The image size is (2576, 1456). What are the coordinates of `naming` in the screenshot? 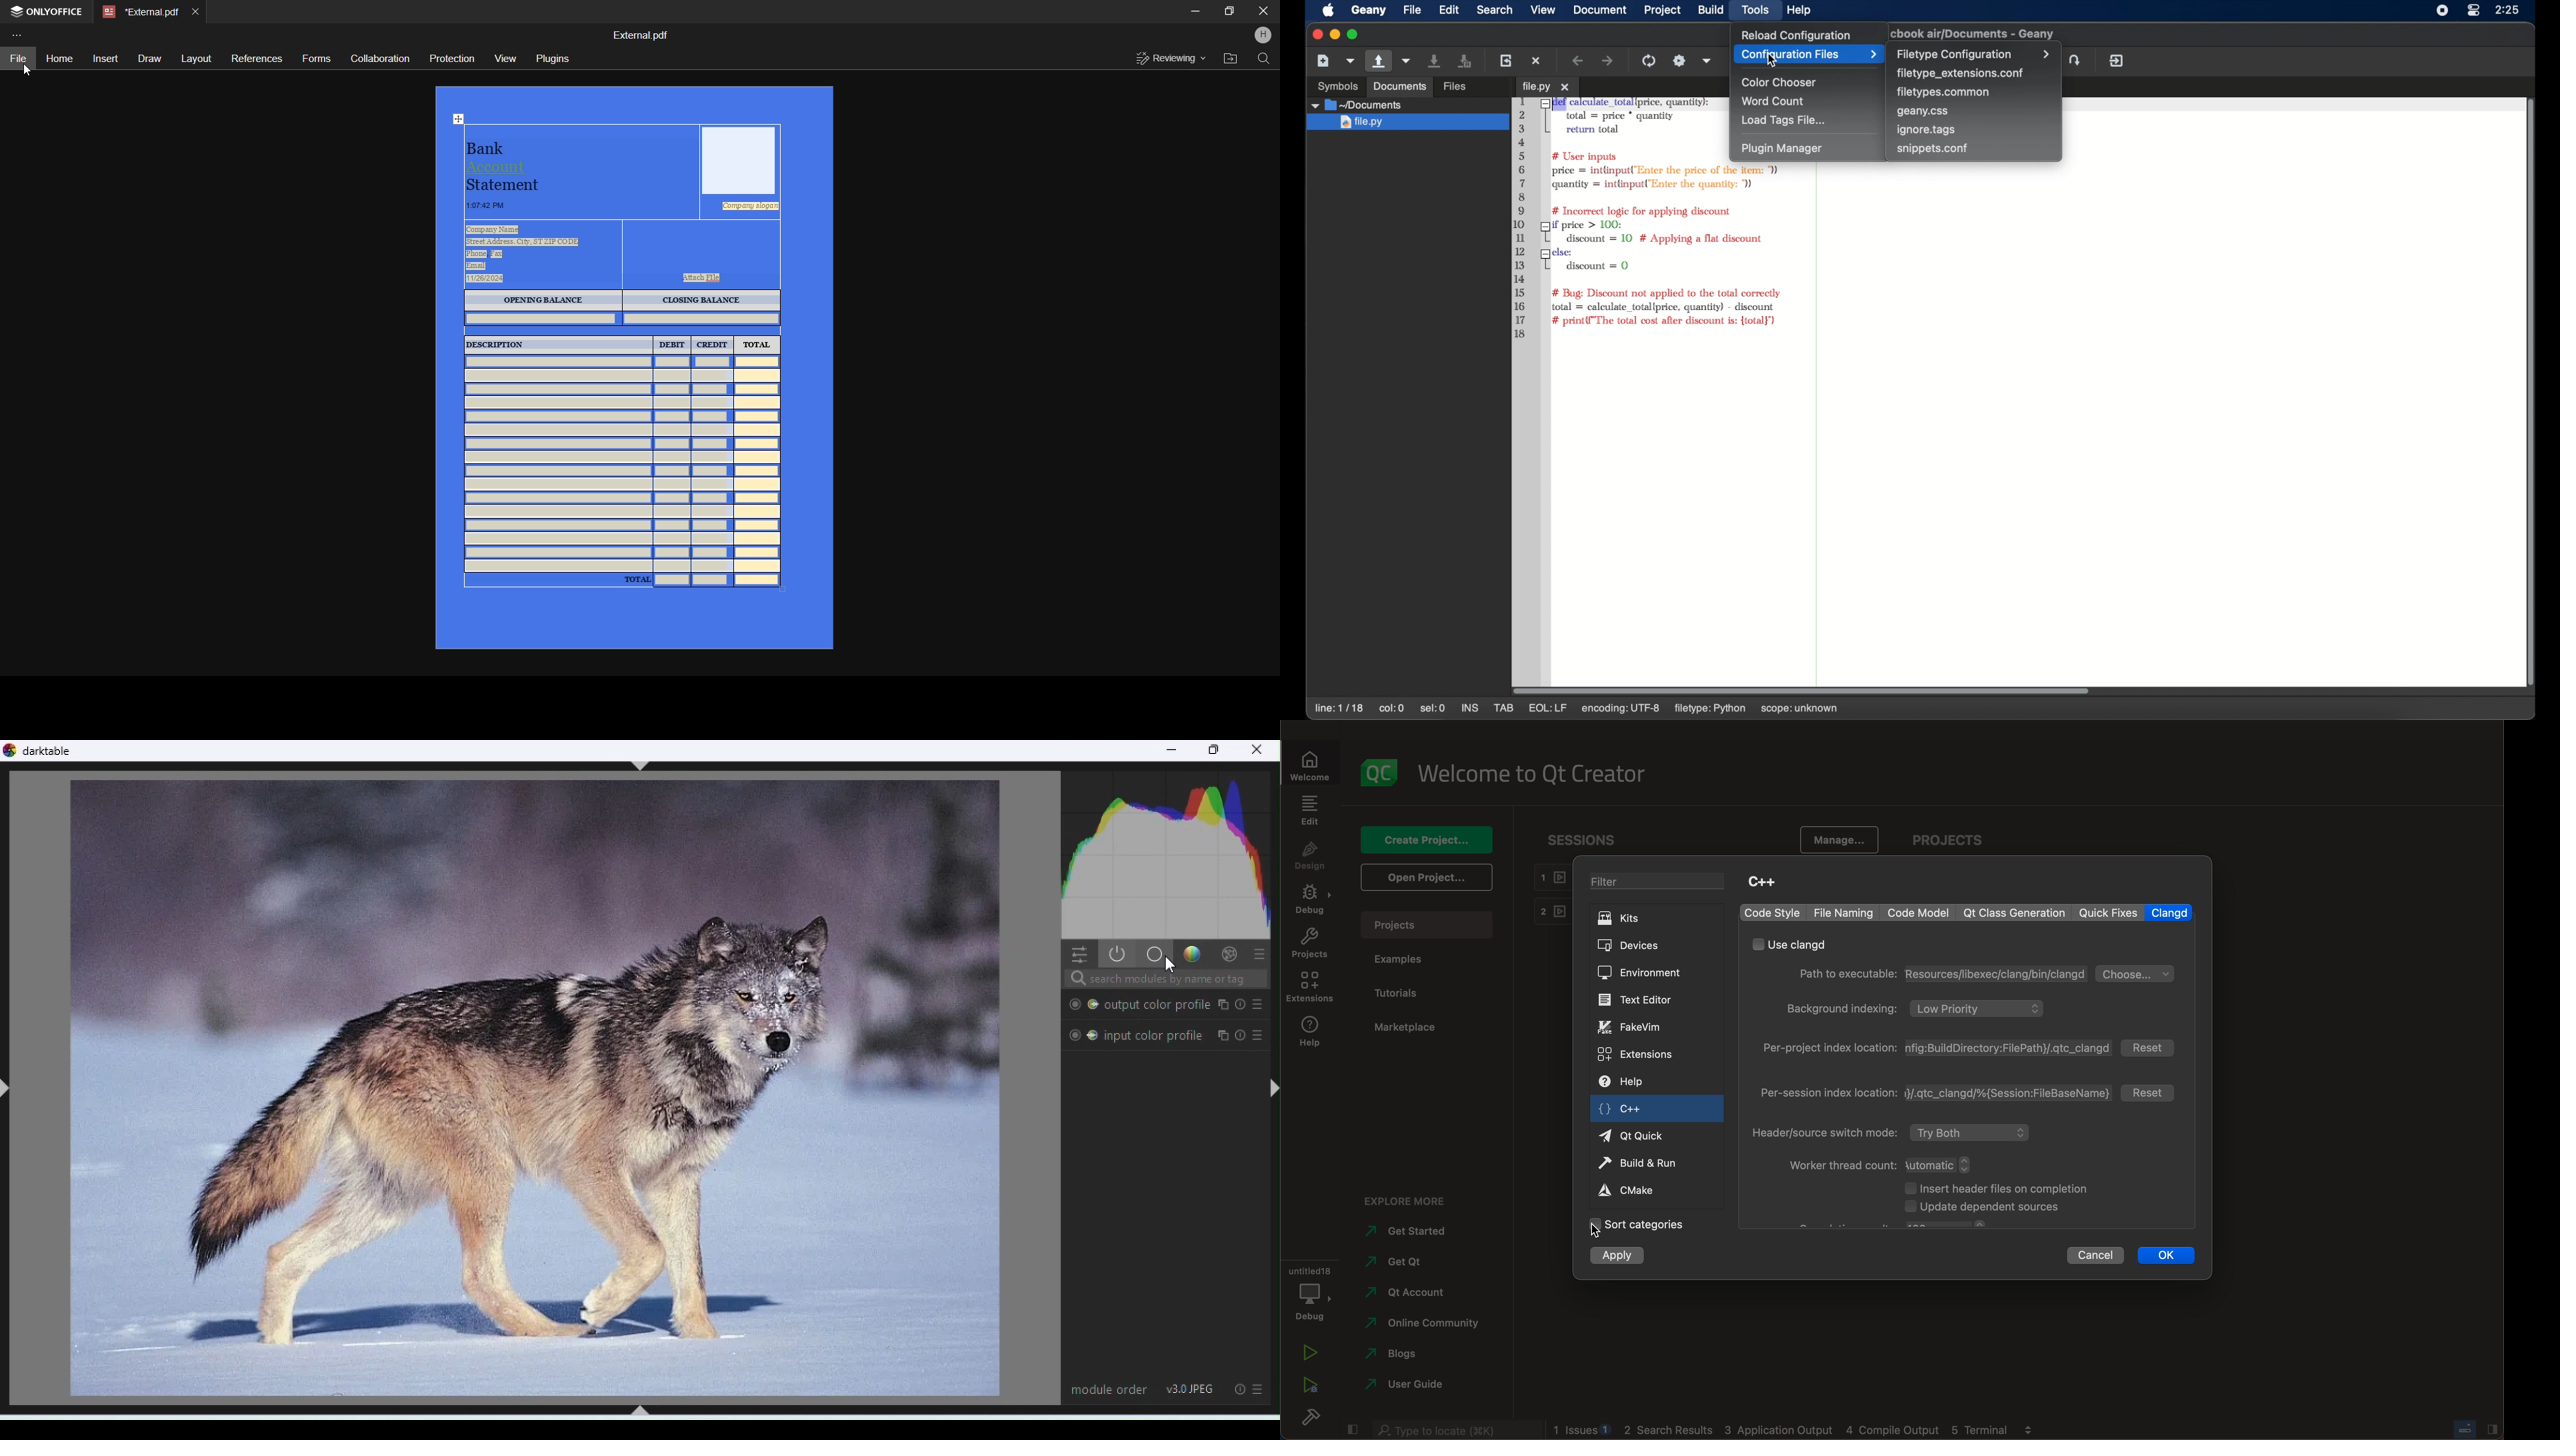 It's located at (1844, 912).